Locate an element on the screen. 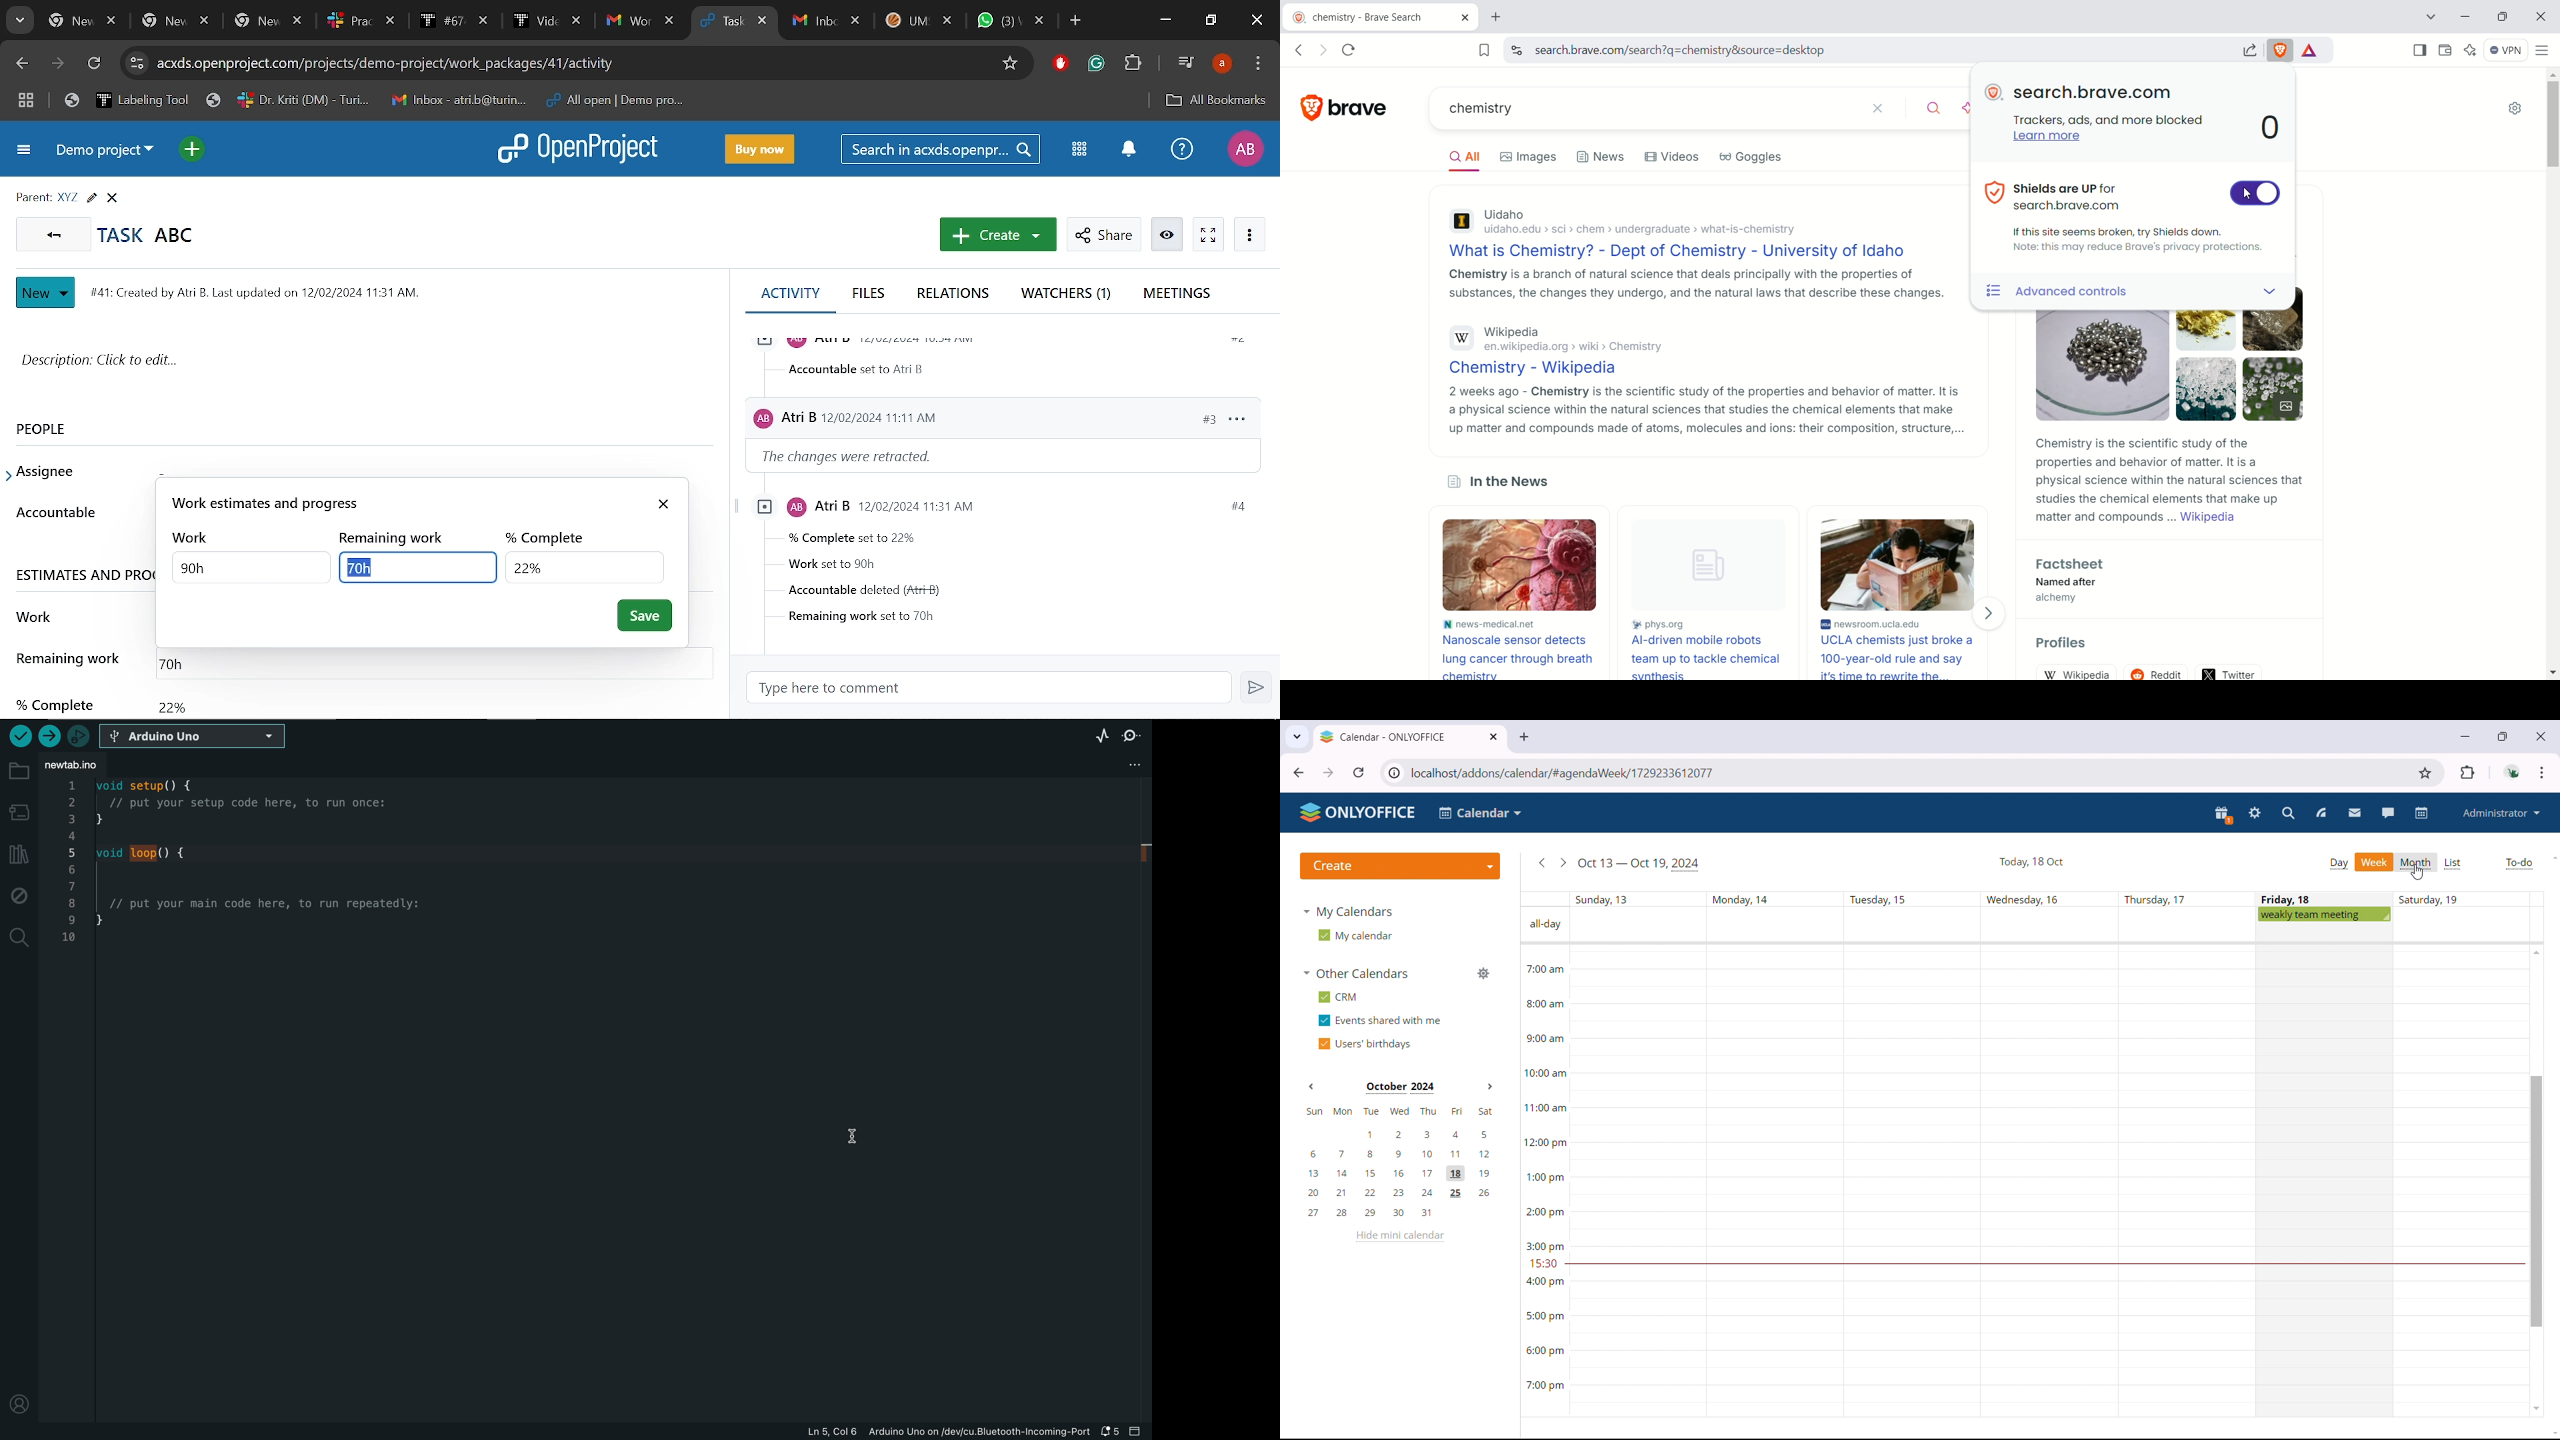 The image size is (2576, 1456). 0 is located at coordinates (2269, 129).